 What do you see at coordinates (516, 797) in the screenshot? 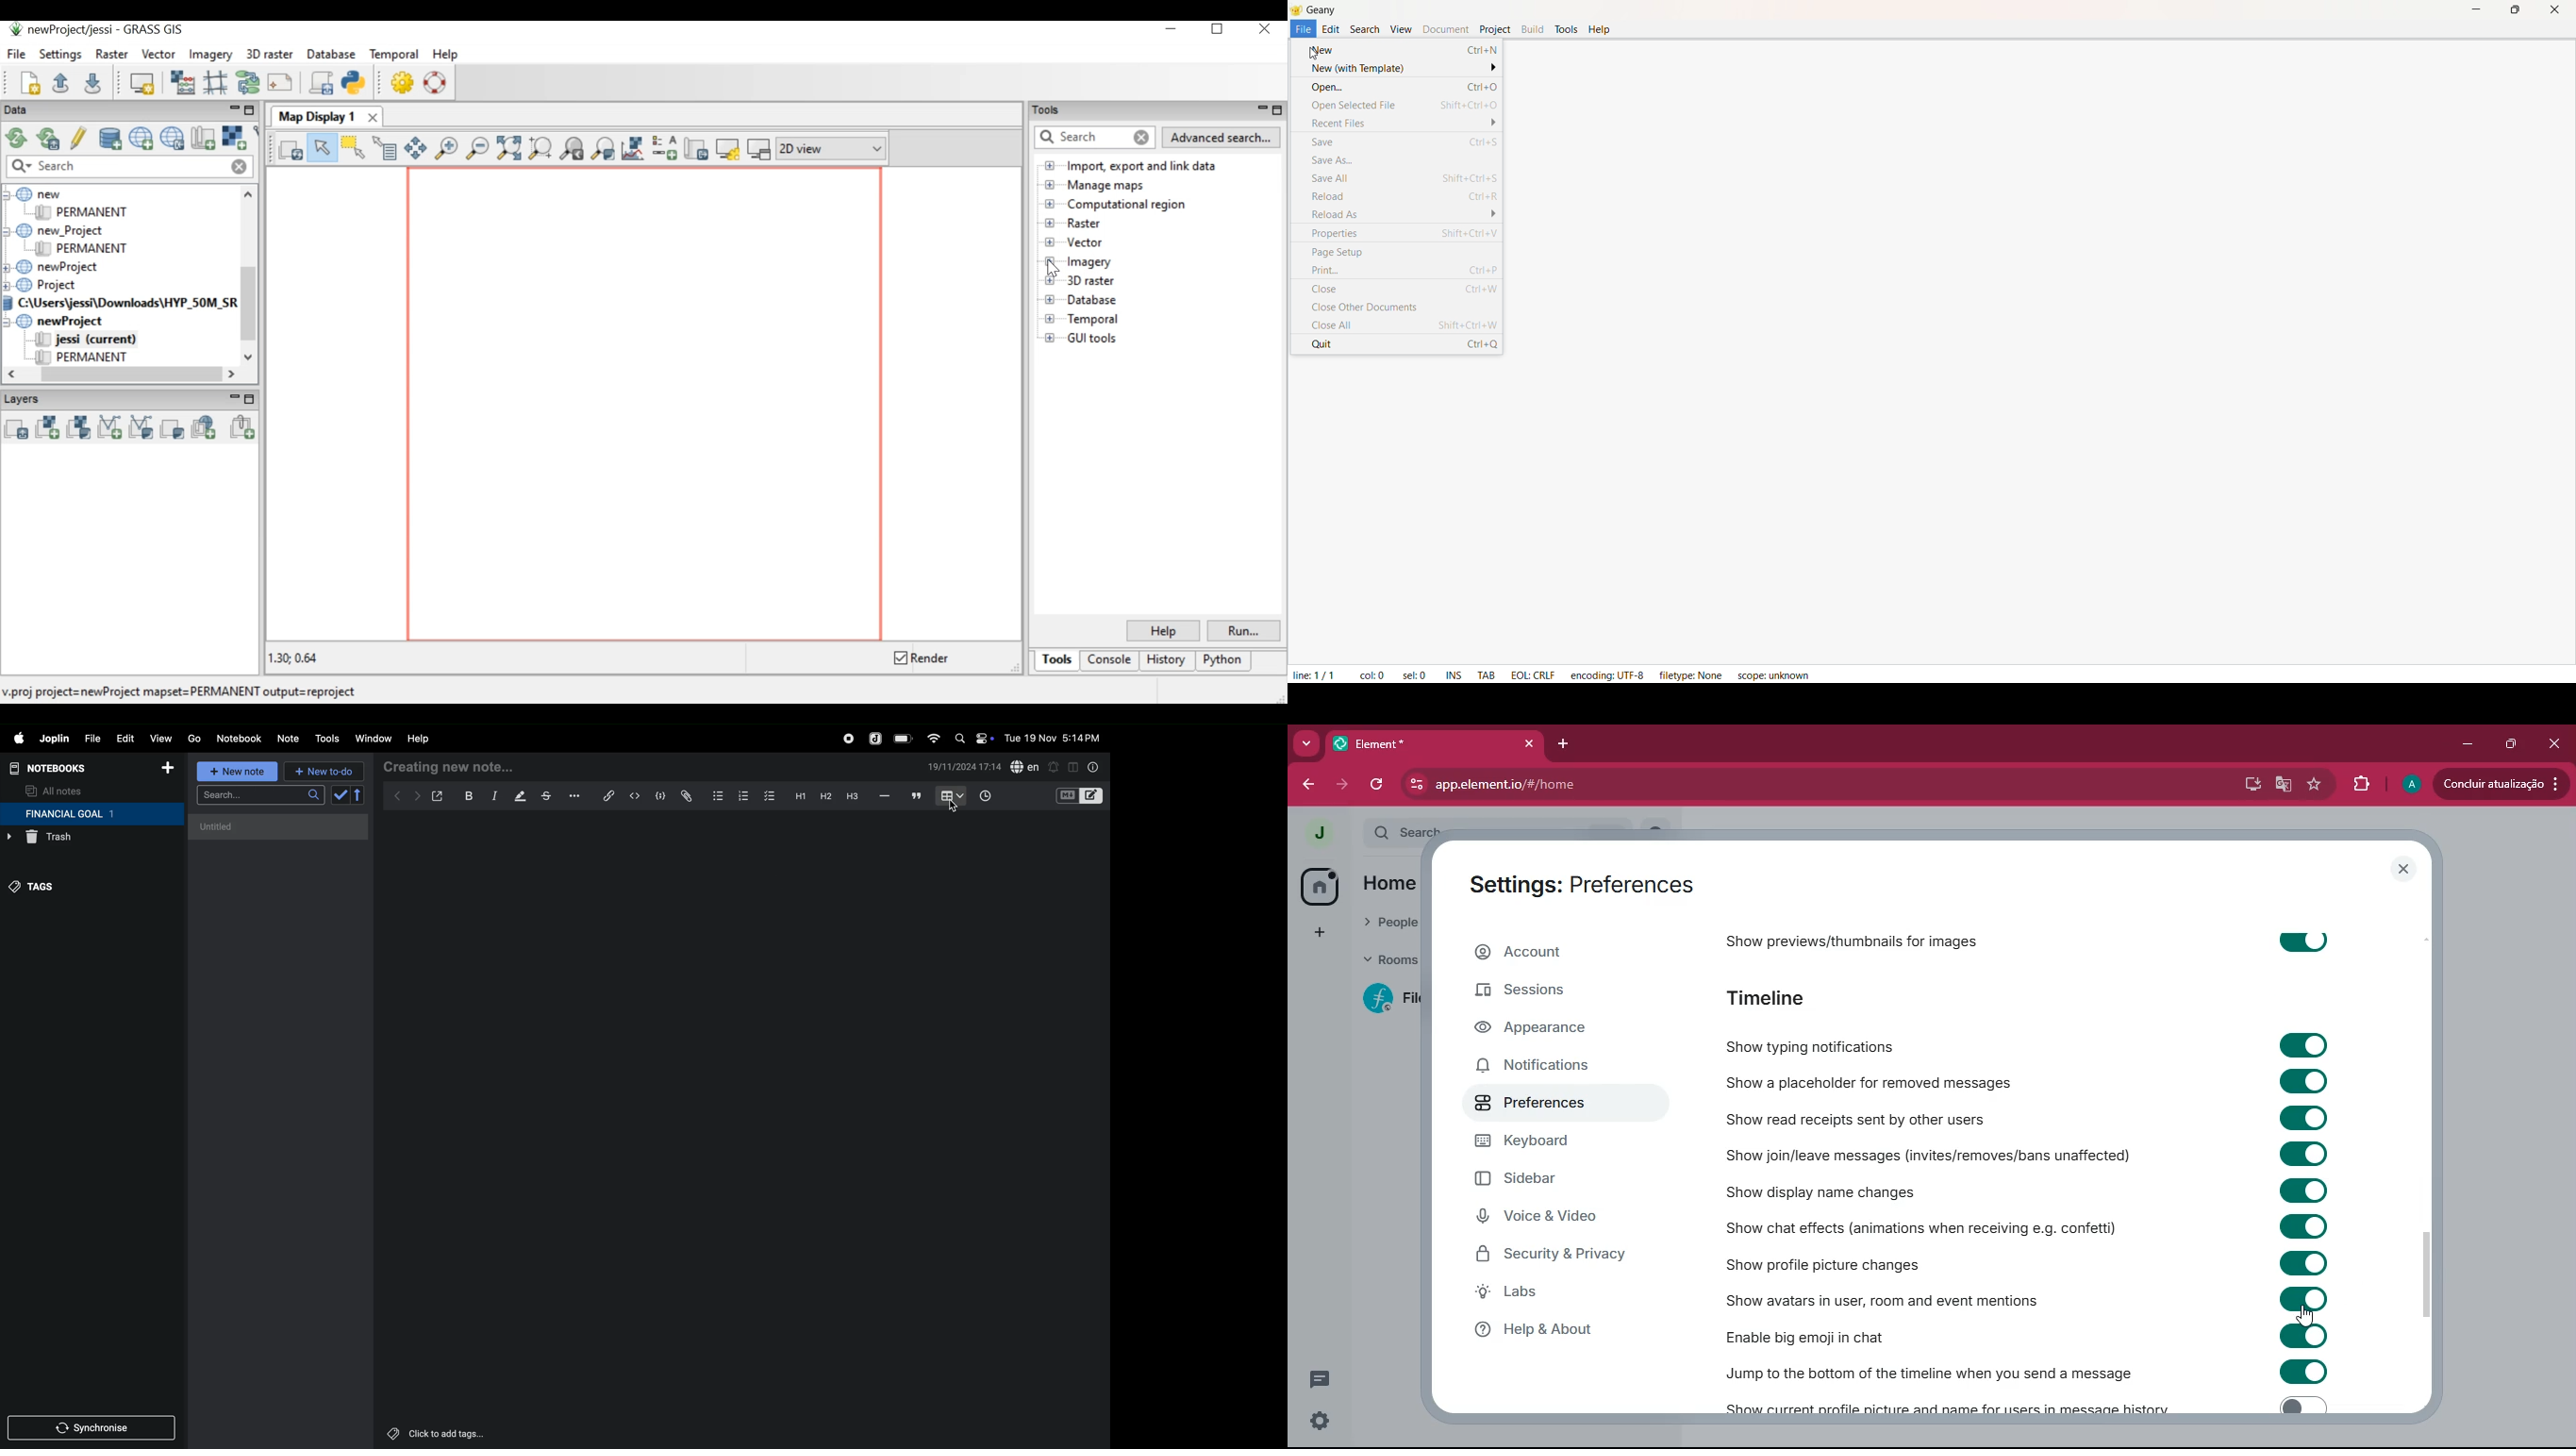
I see `mark` at bounding box center [516, 797].